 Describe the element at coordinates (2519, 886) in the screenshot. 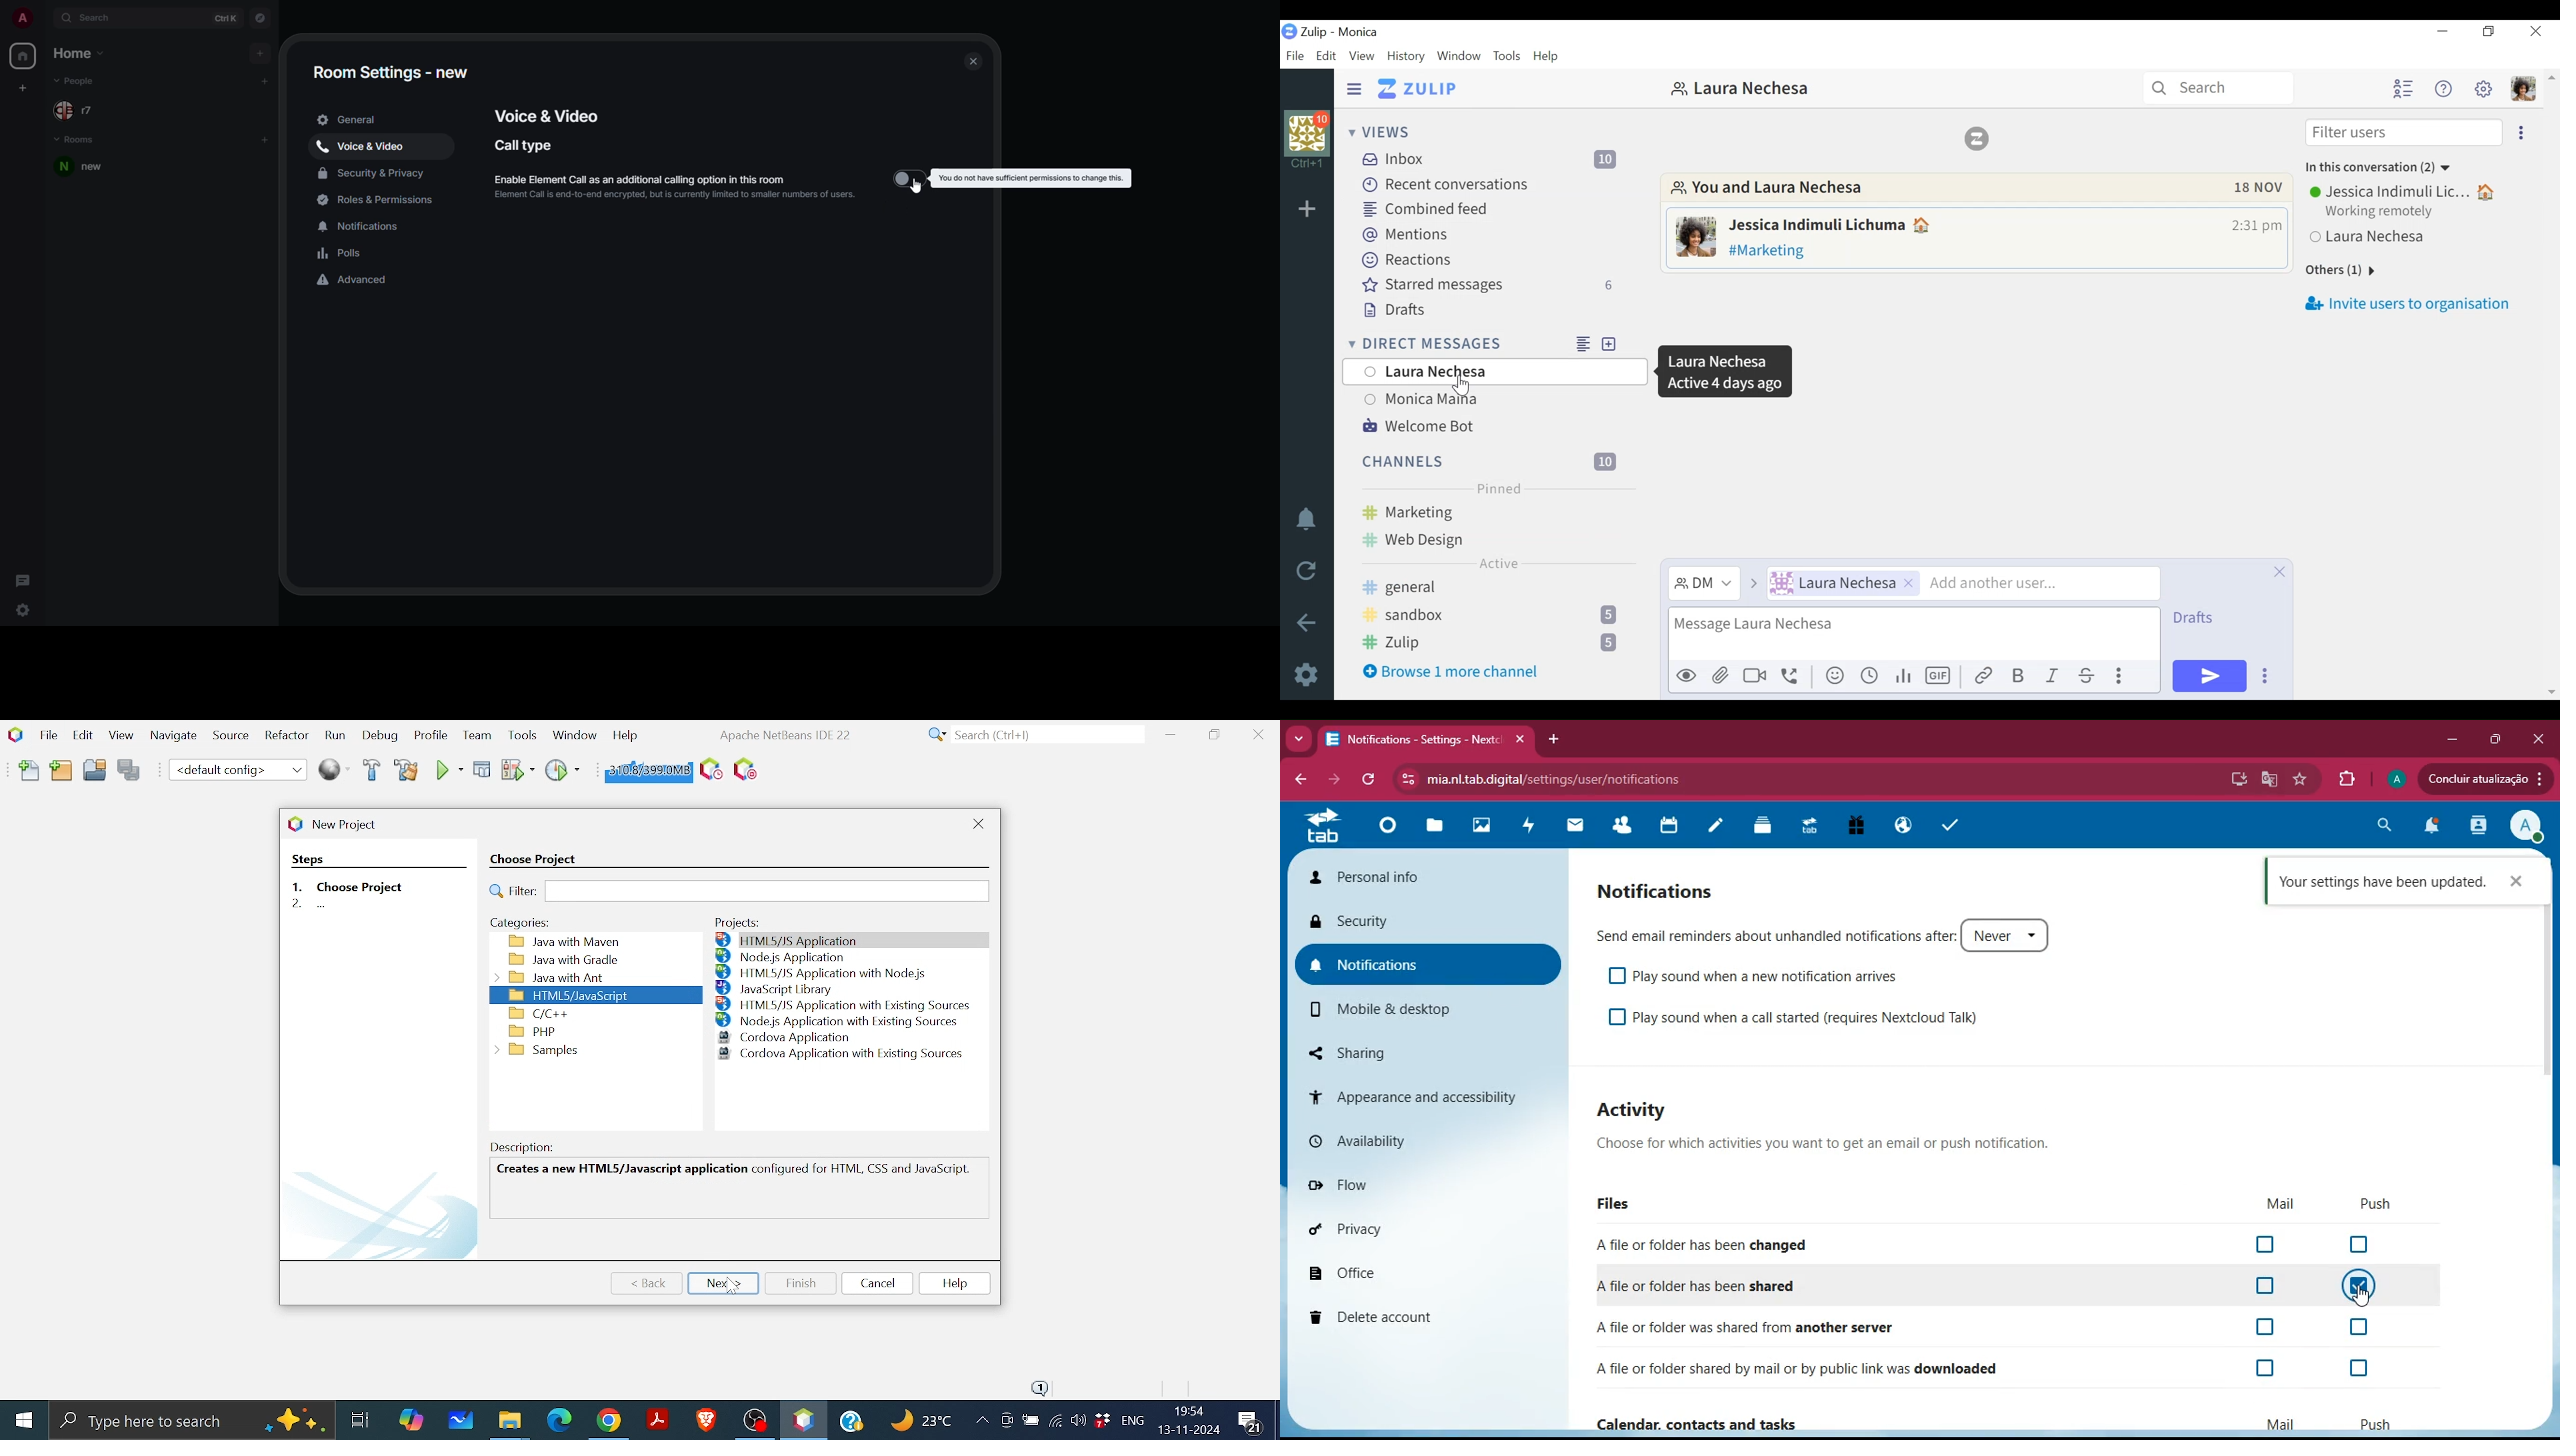

I see `close` at that location.